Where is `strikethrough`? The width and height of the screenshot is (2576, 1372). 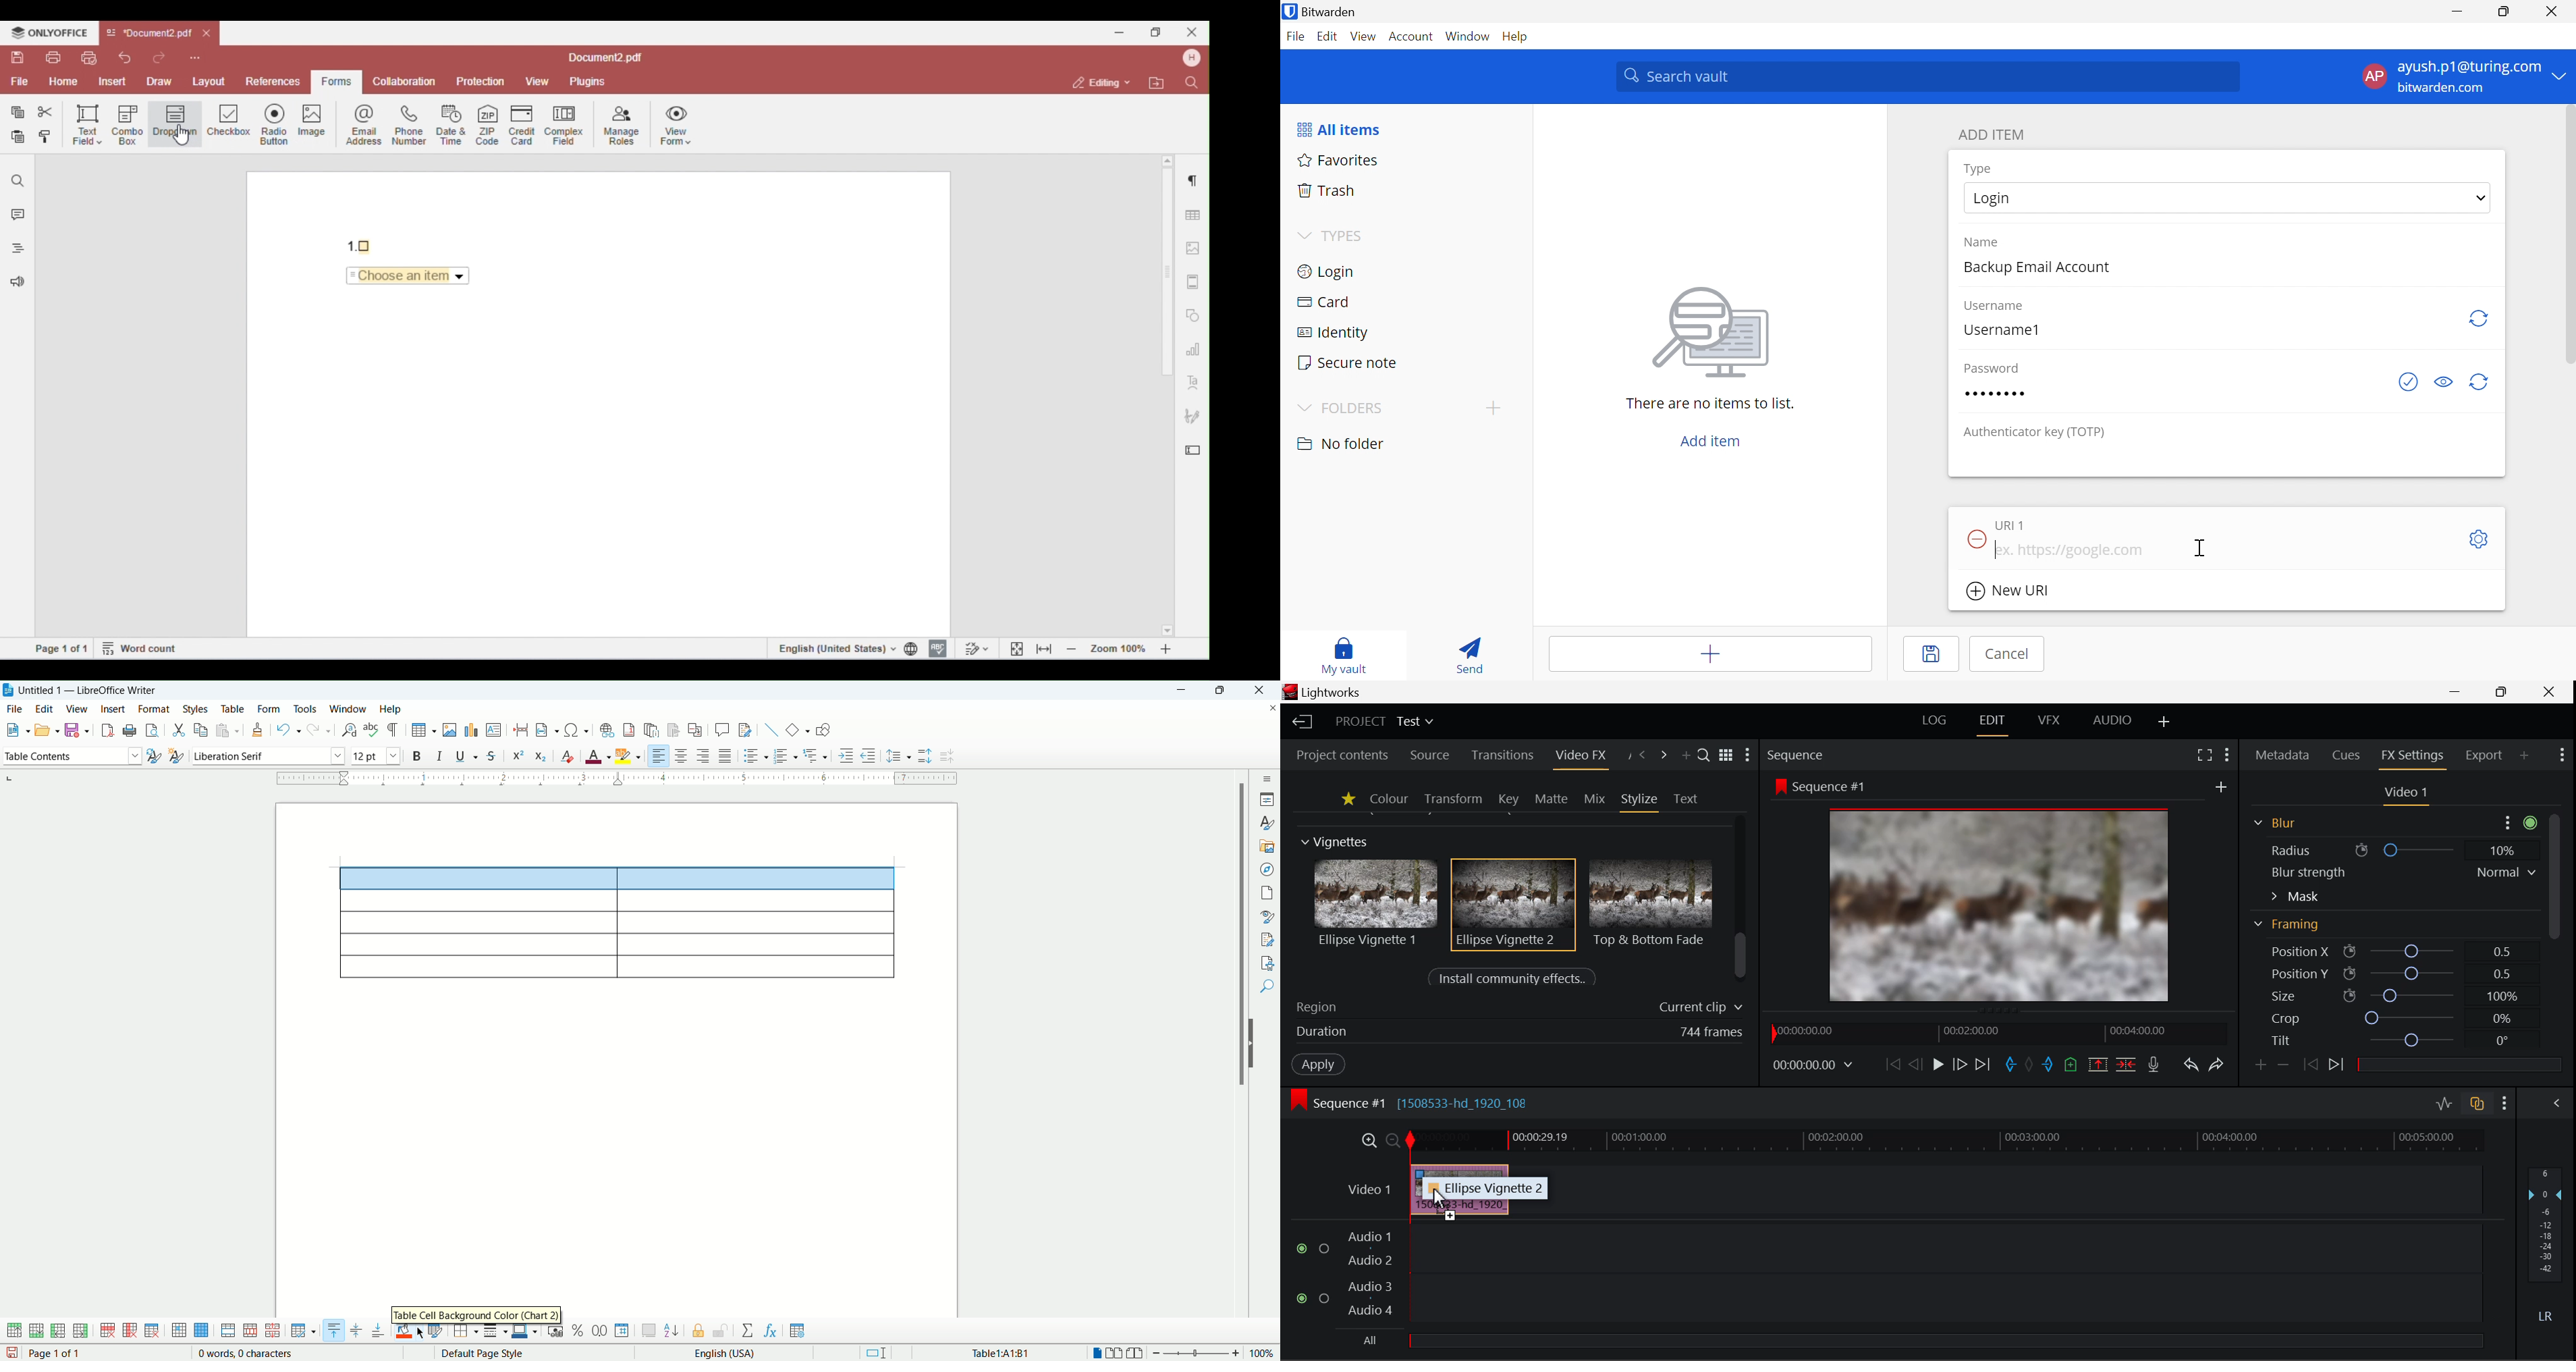 strikethrough is located at coordinates (491, 755).